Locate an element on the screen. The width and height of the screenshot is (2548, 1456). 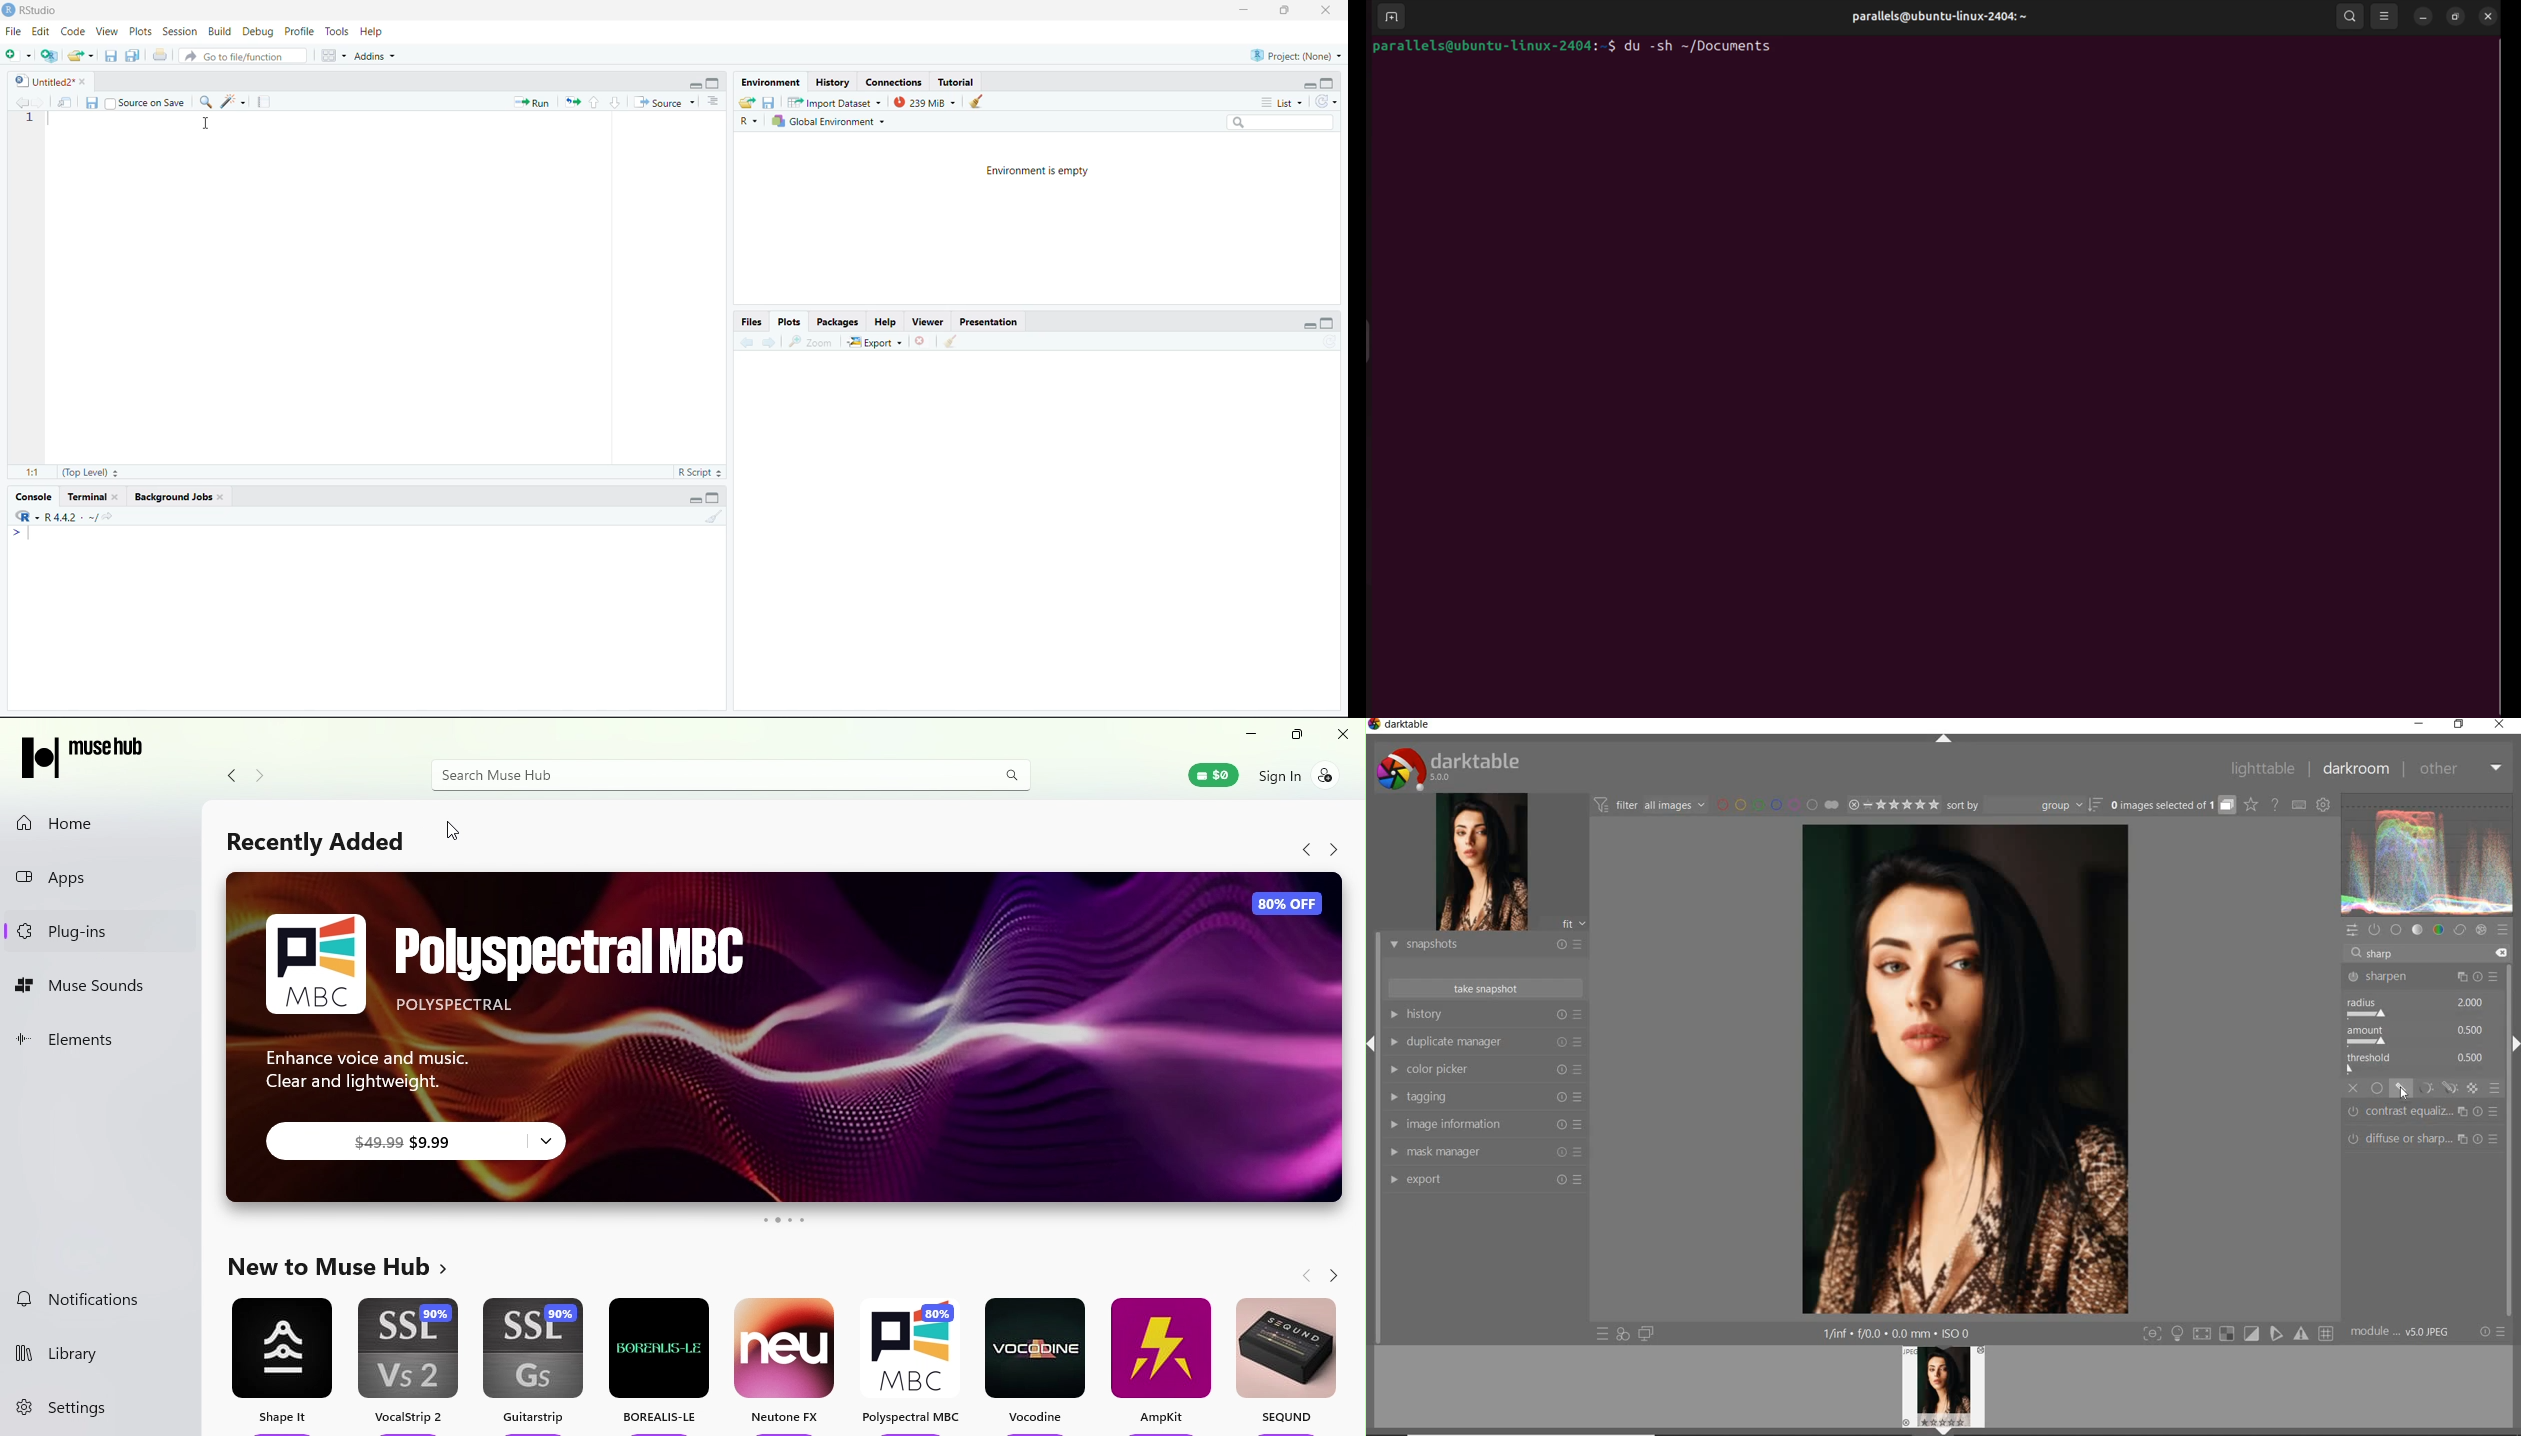
resize is located at coordinates (2456, 16).